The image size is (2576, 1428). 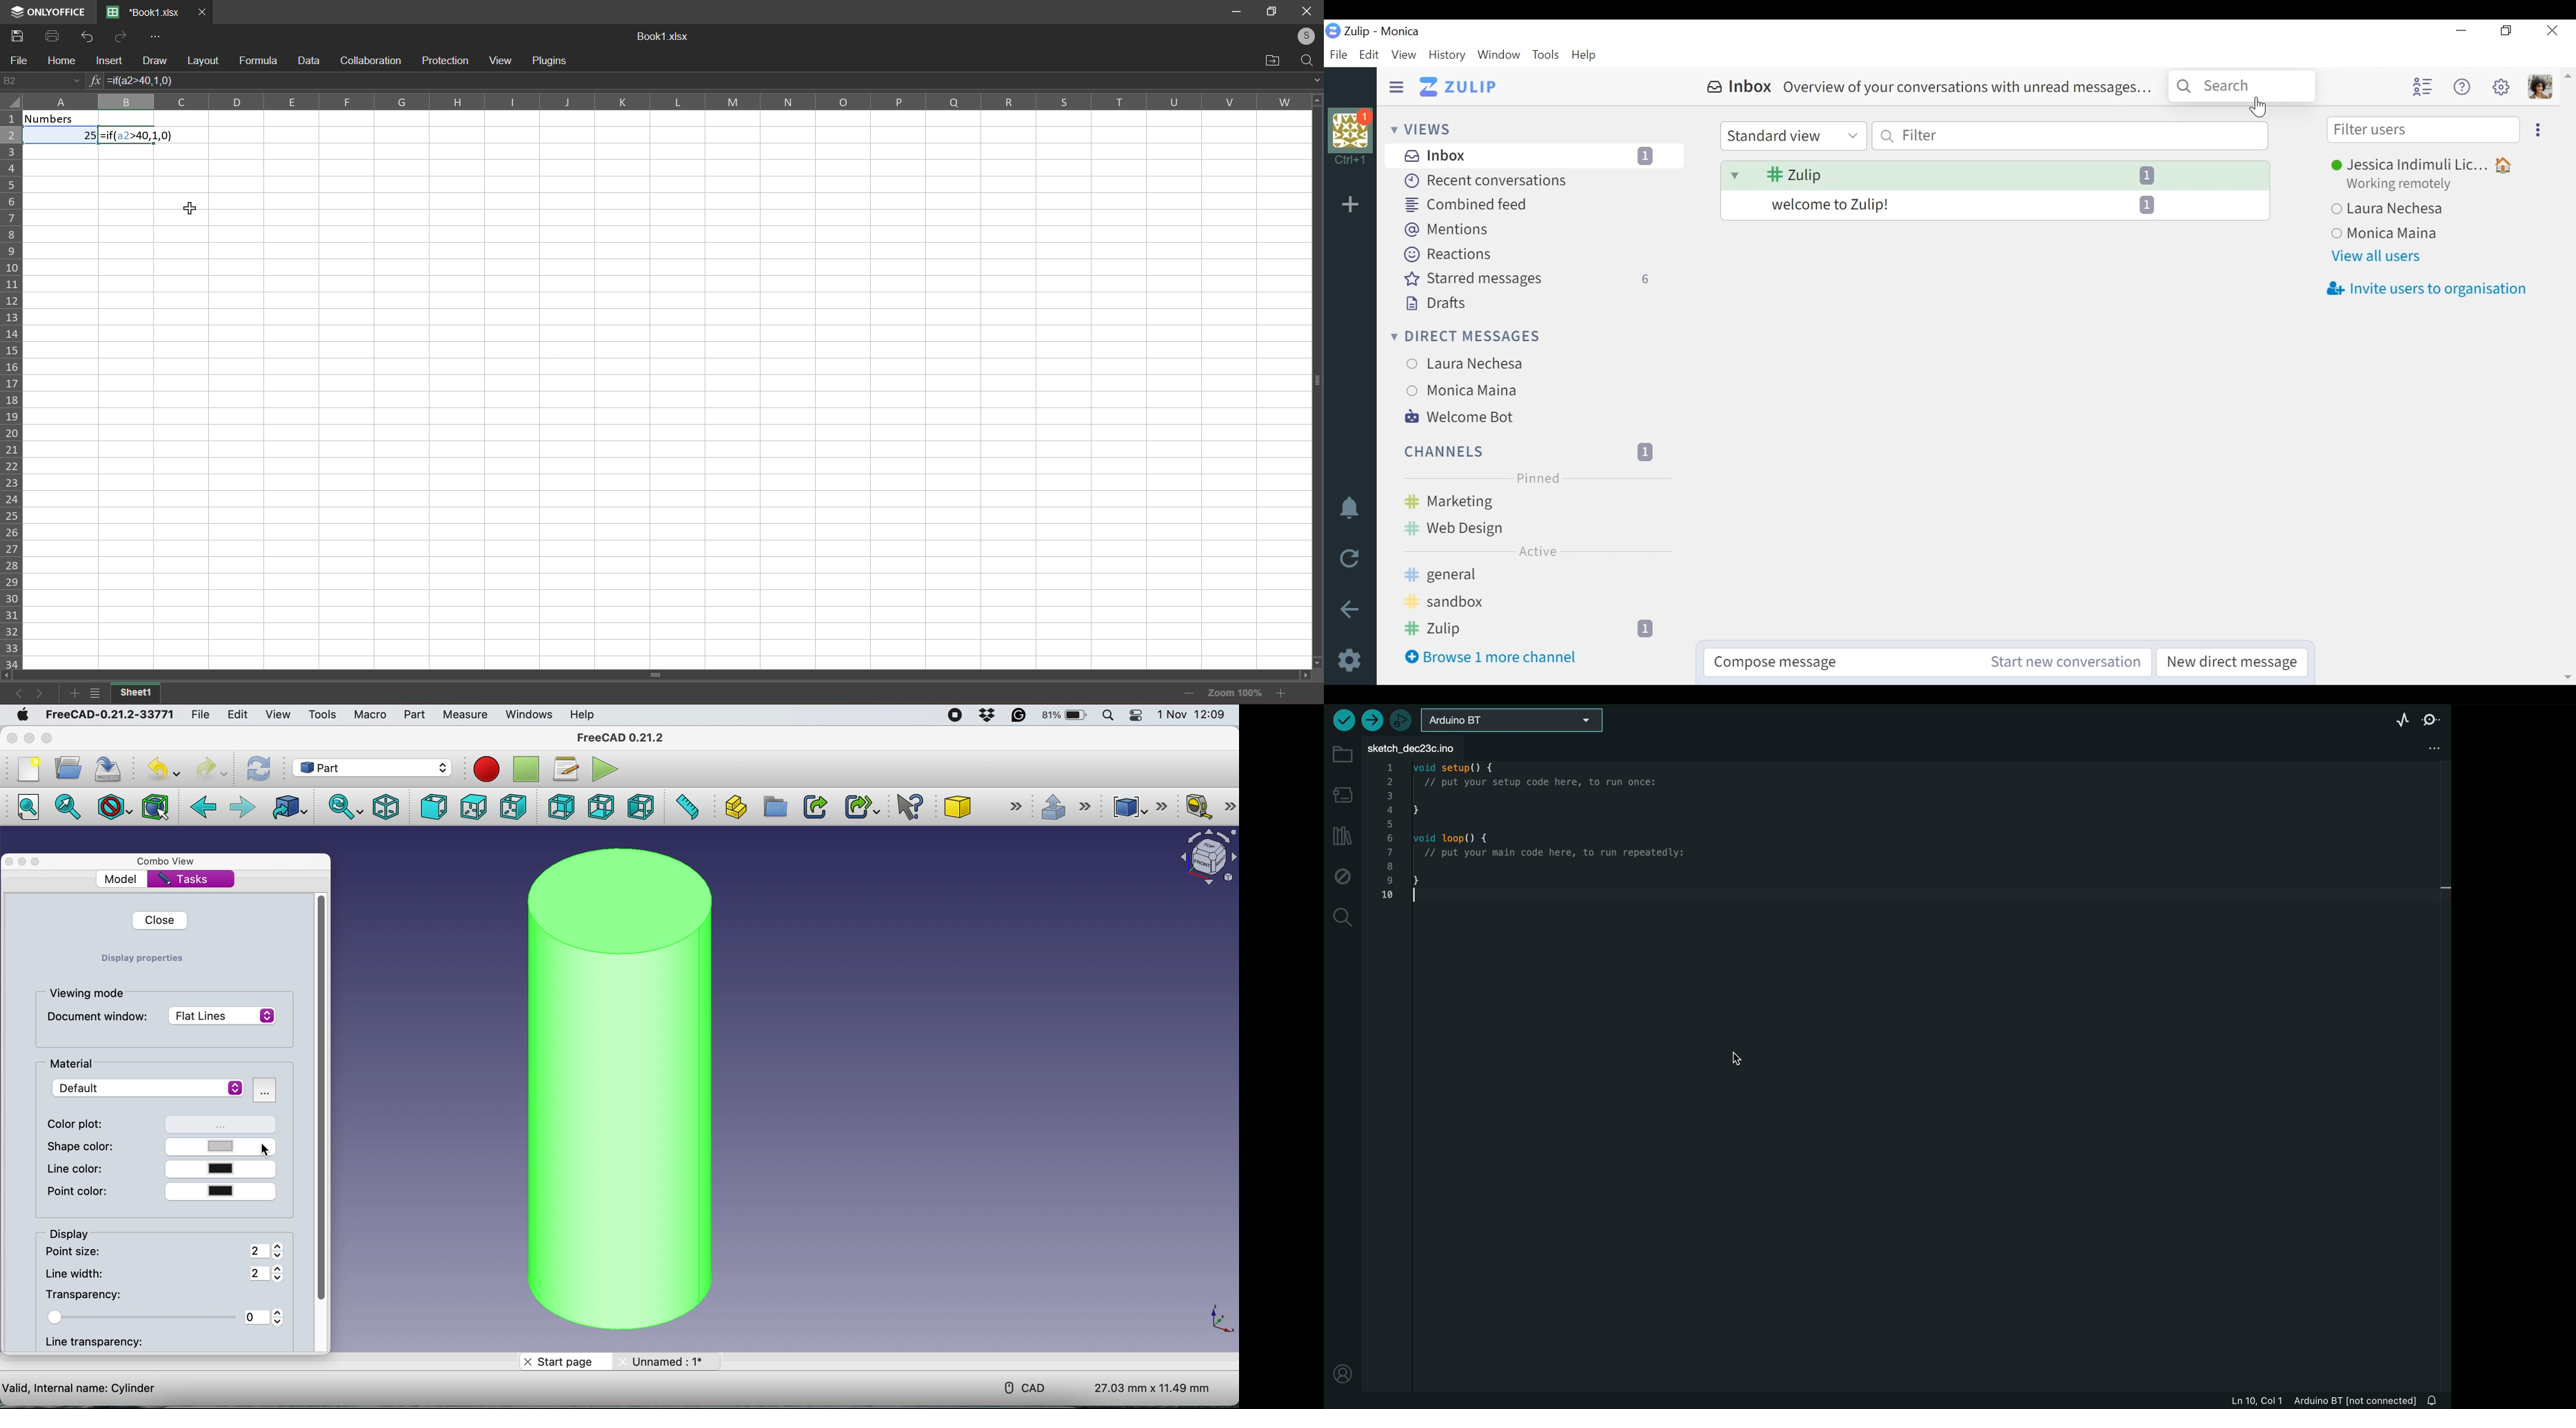 I want to click on scroll right, so click(x=1309, y=677).